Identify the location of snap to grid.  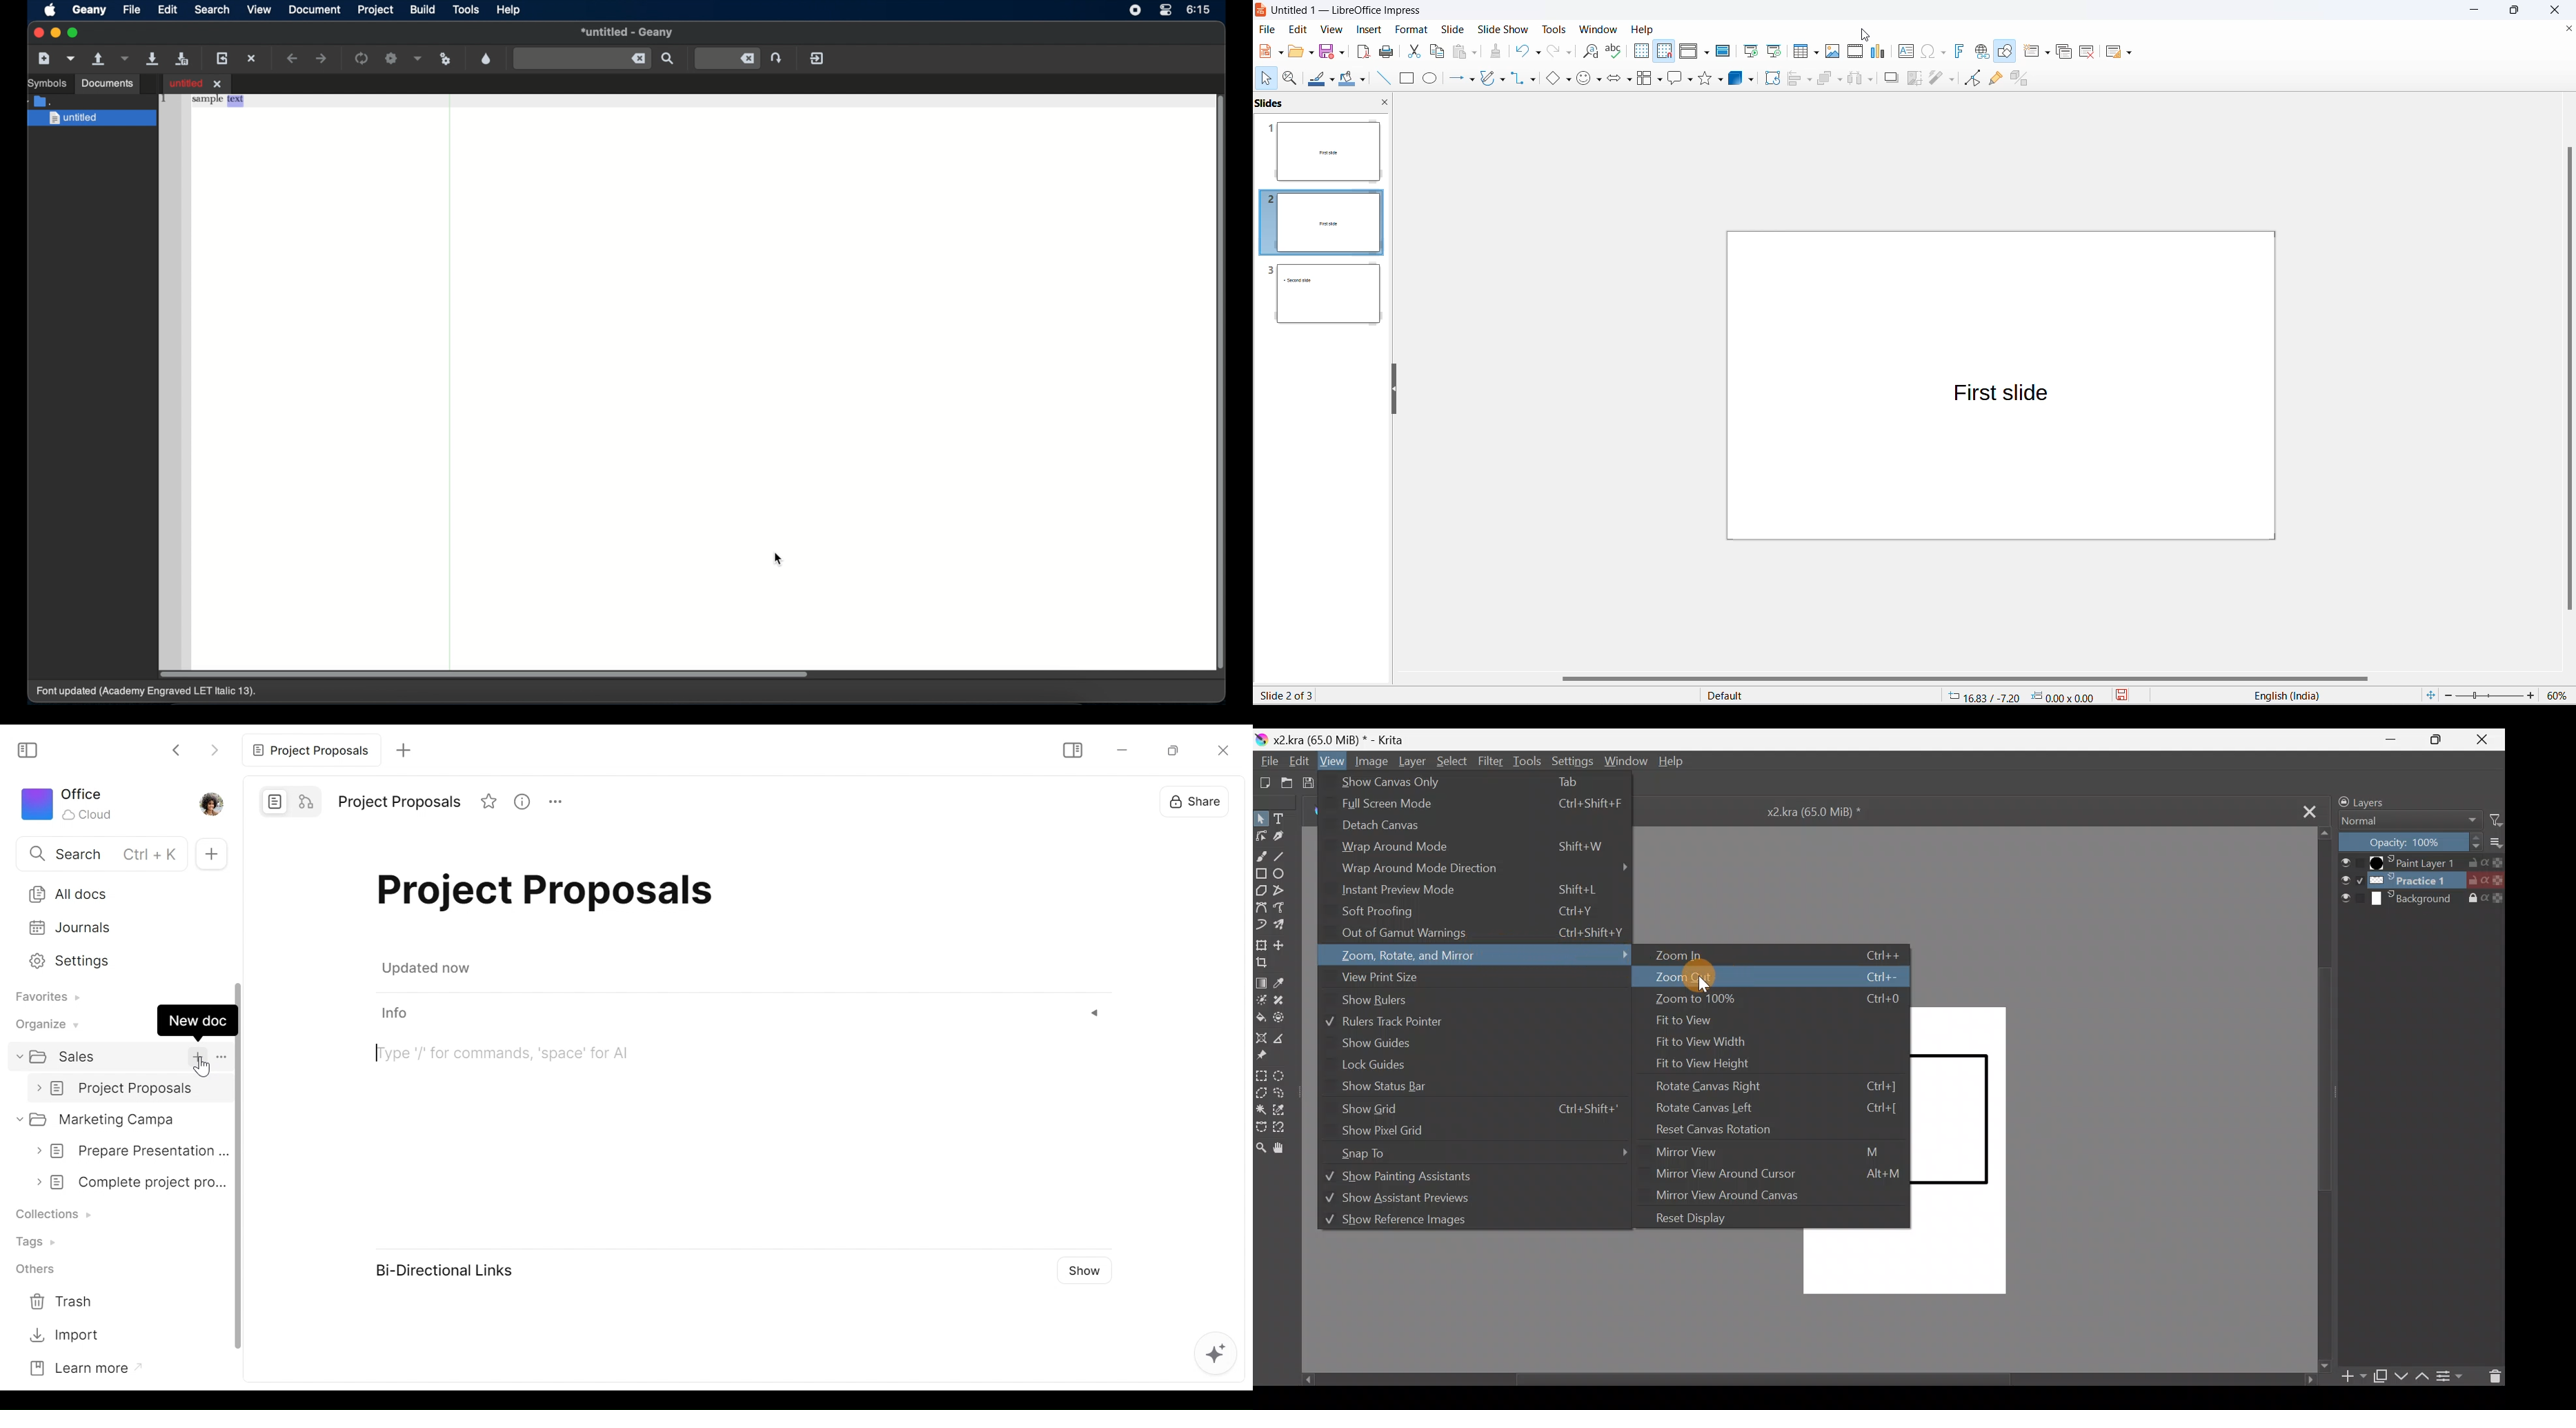
(1665, 51).